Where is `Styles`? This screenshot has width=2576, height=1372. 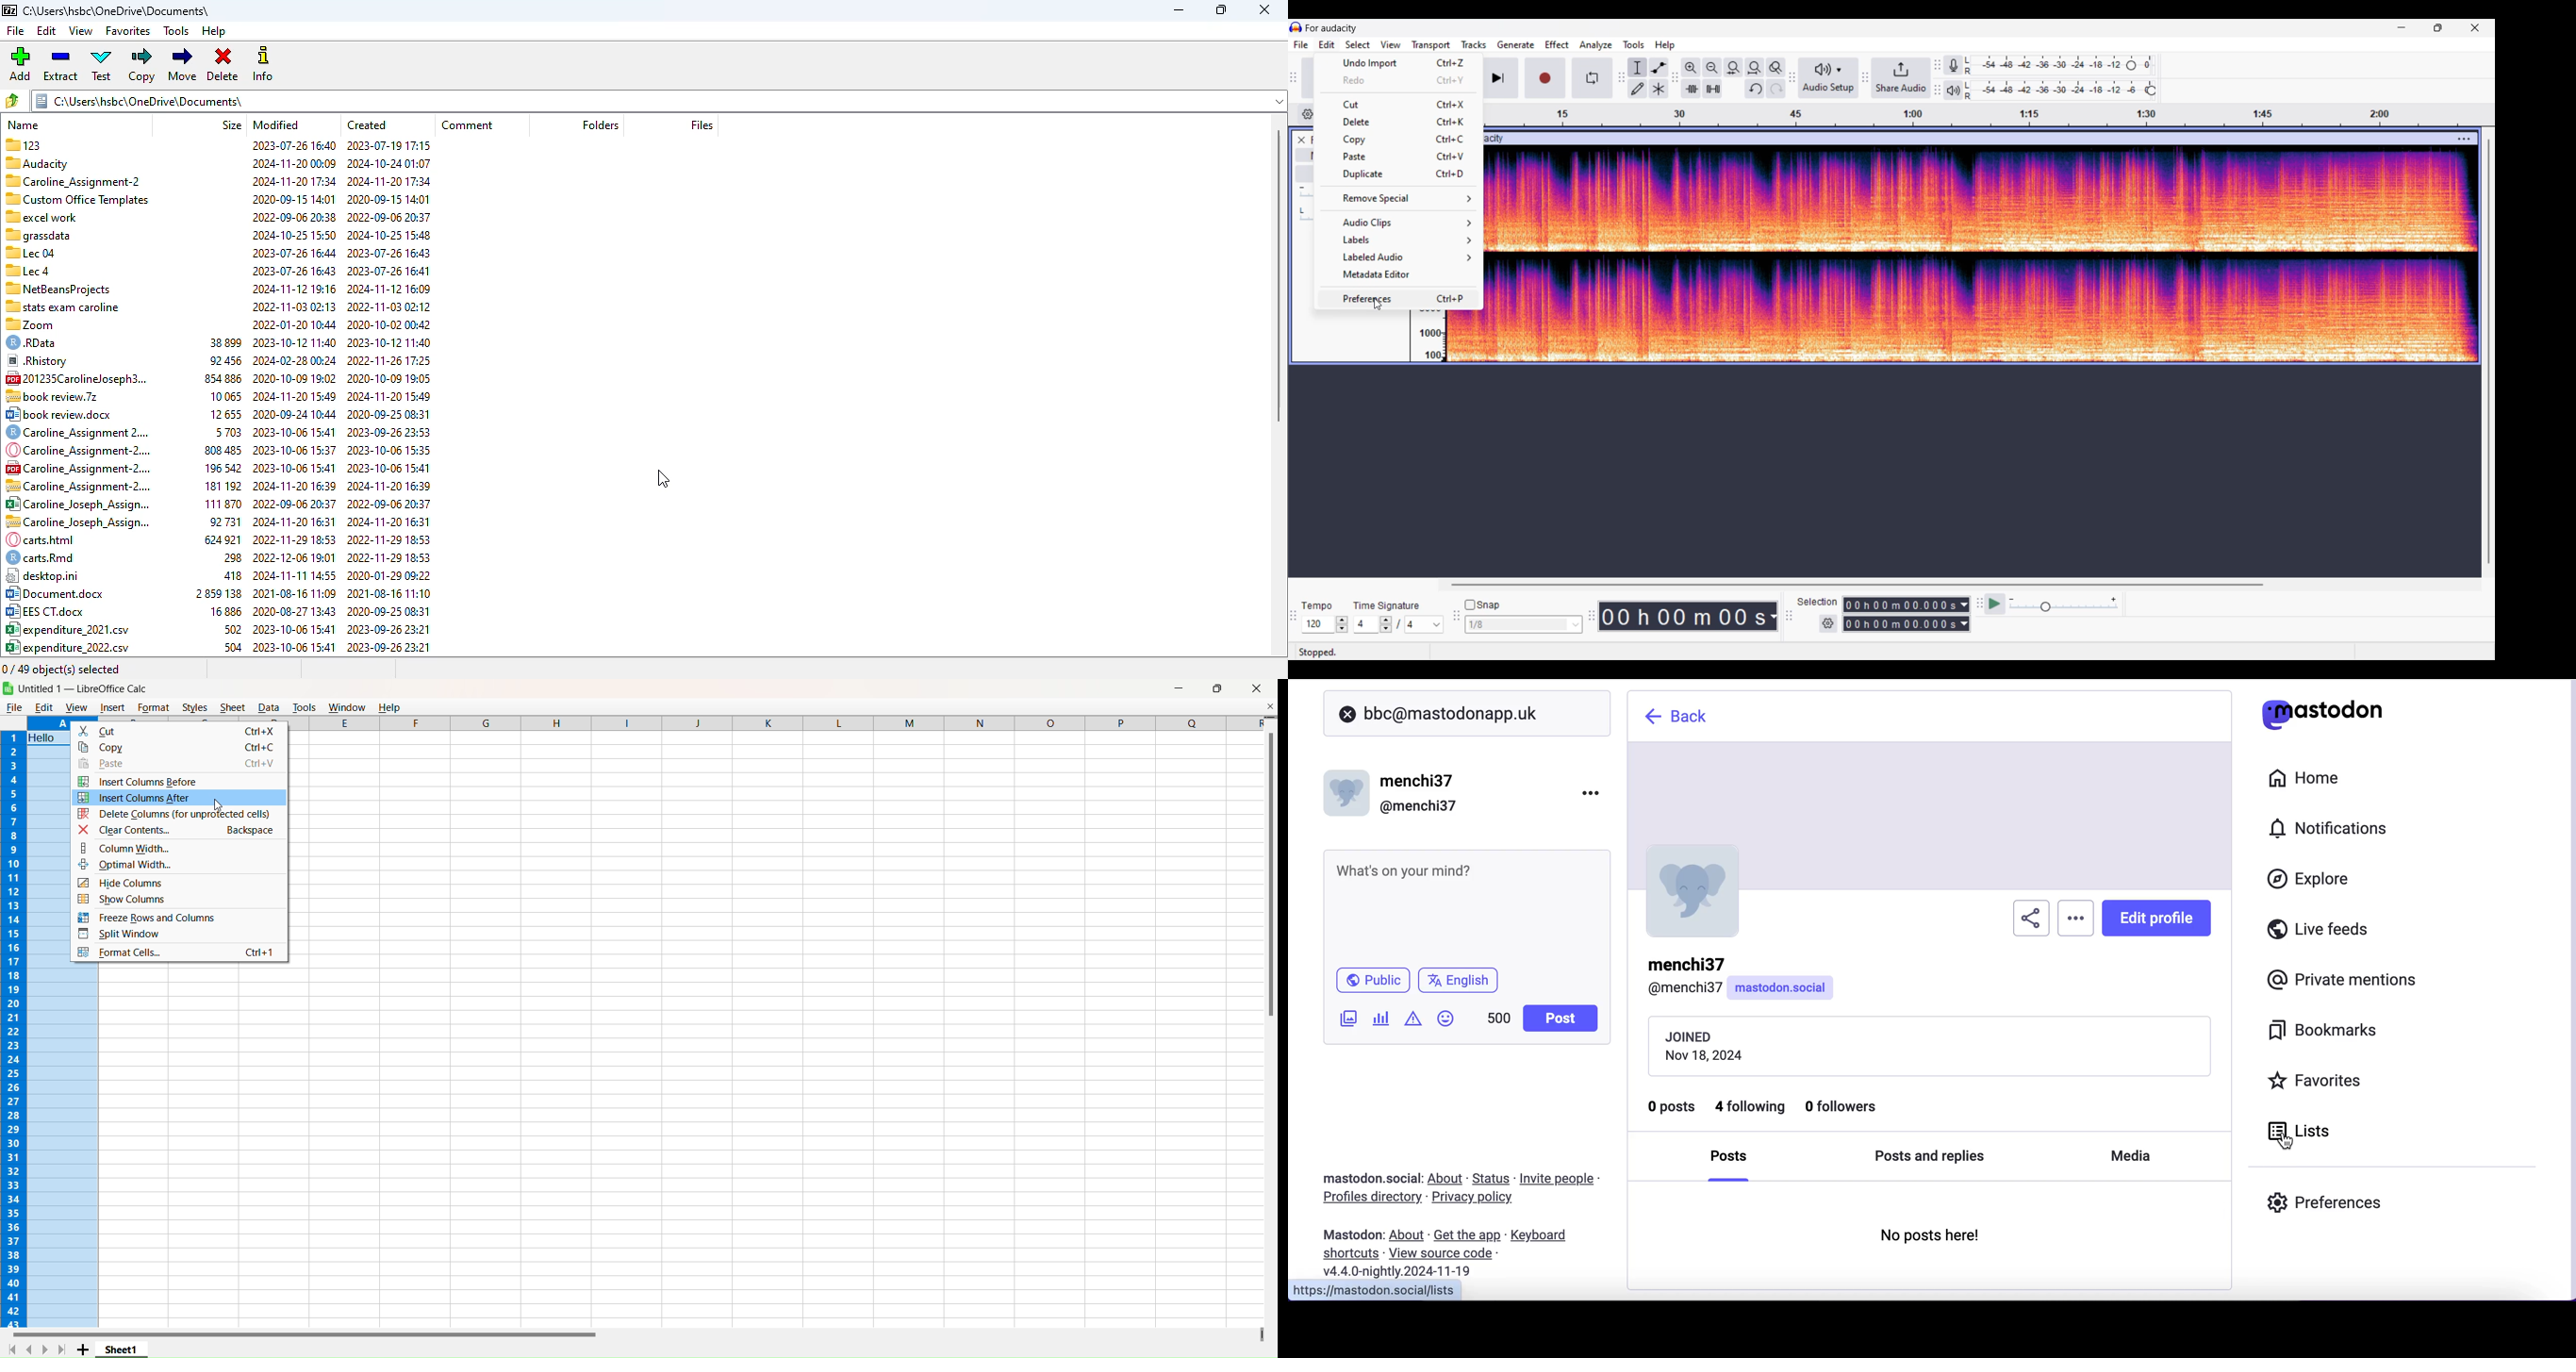 Styles is located at coordinates (195, 707).